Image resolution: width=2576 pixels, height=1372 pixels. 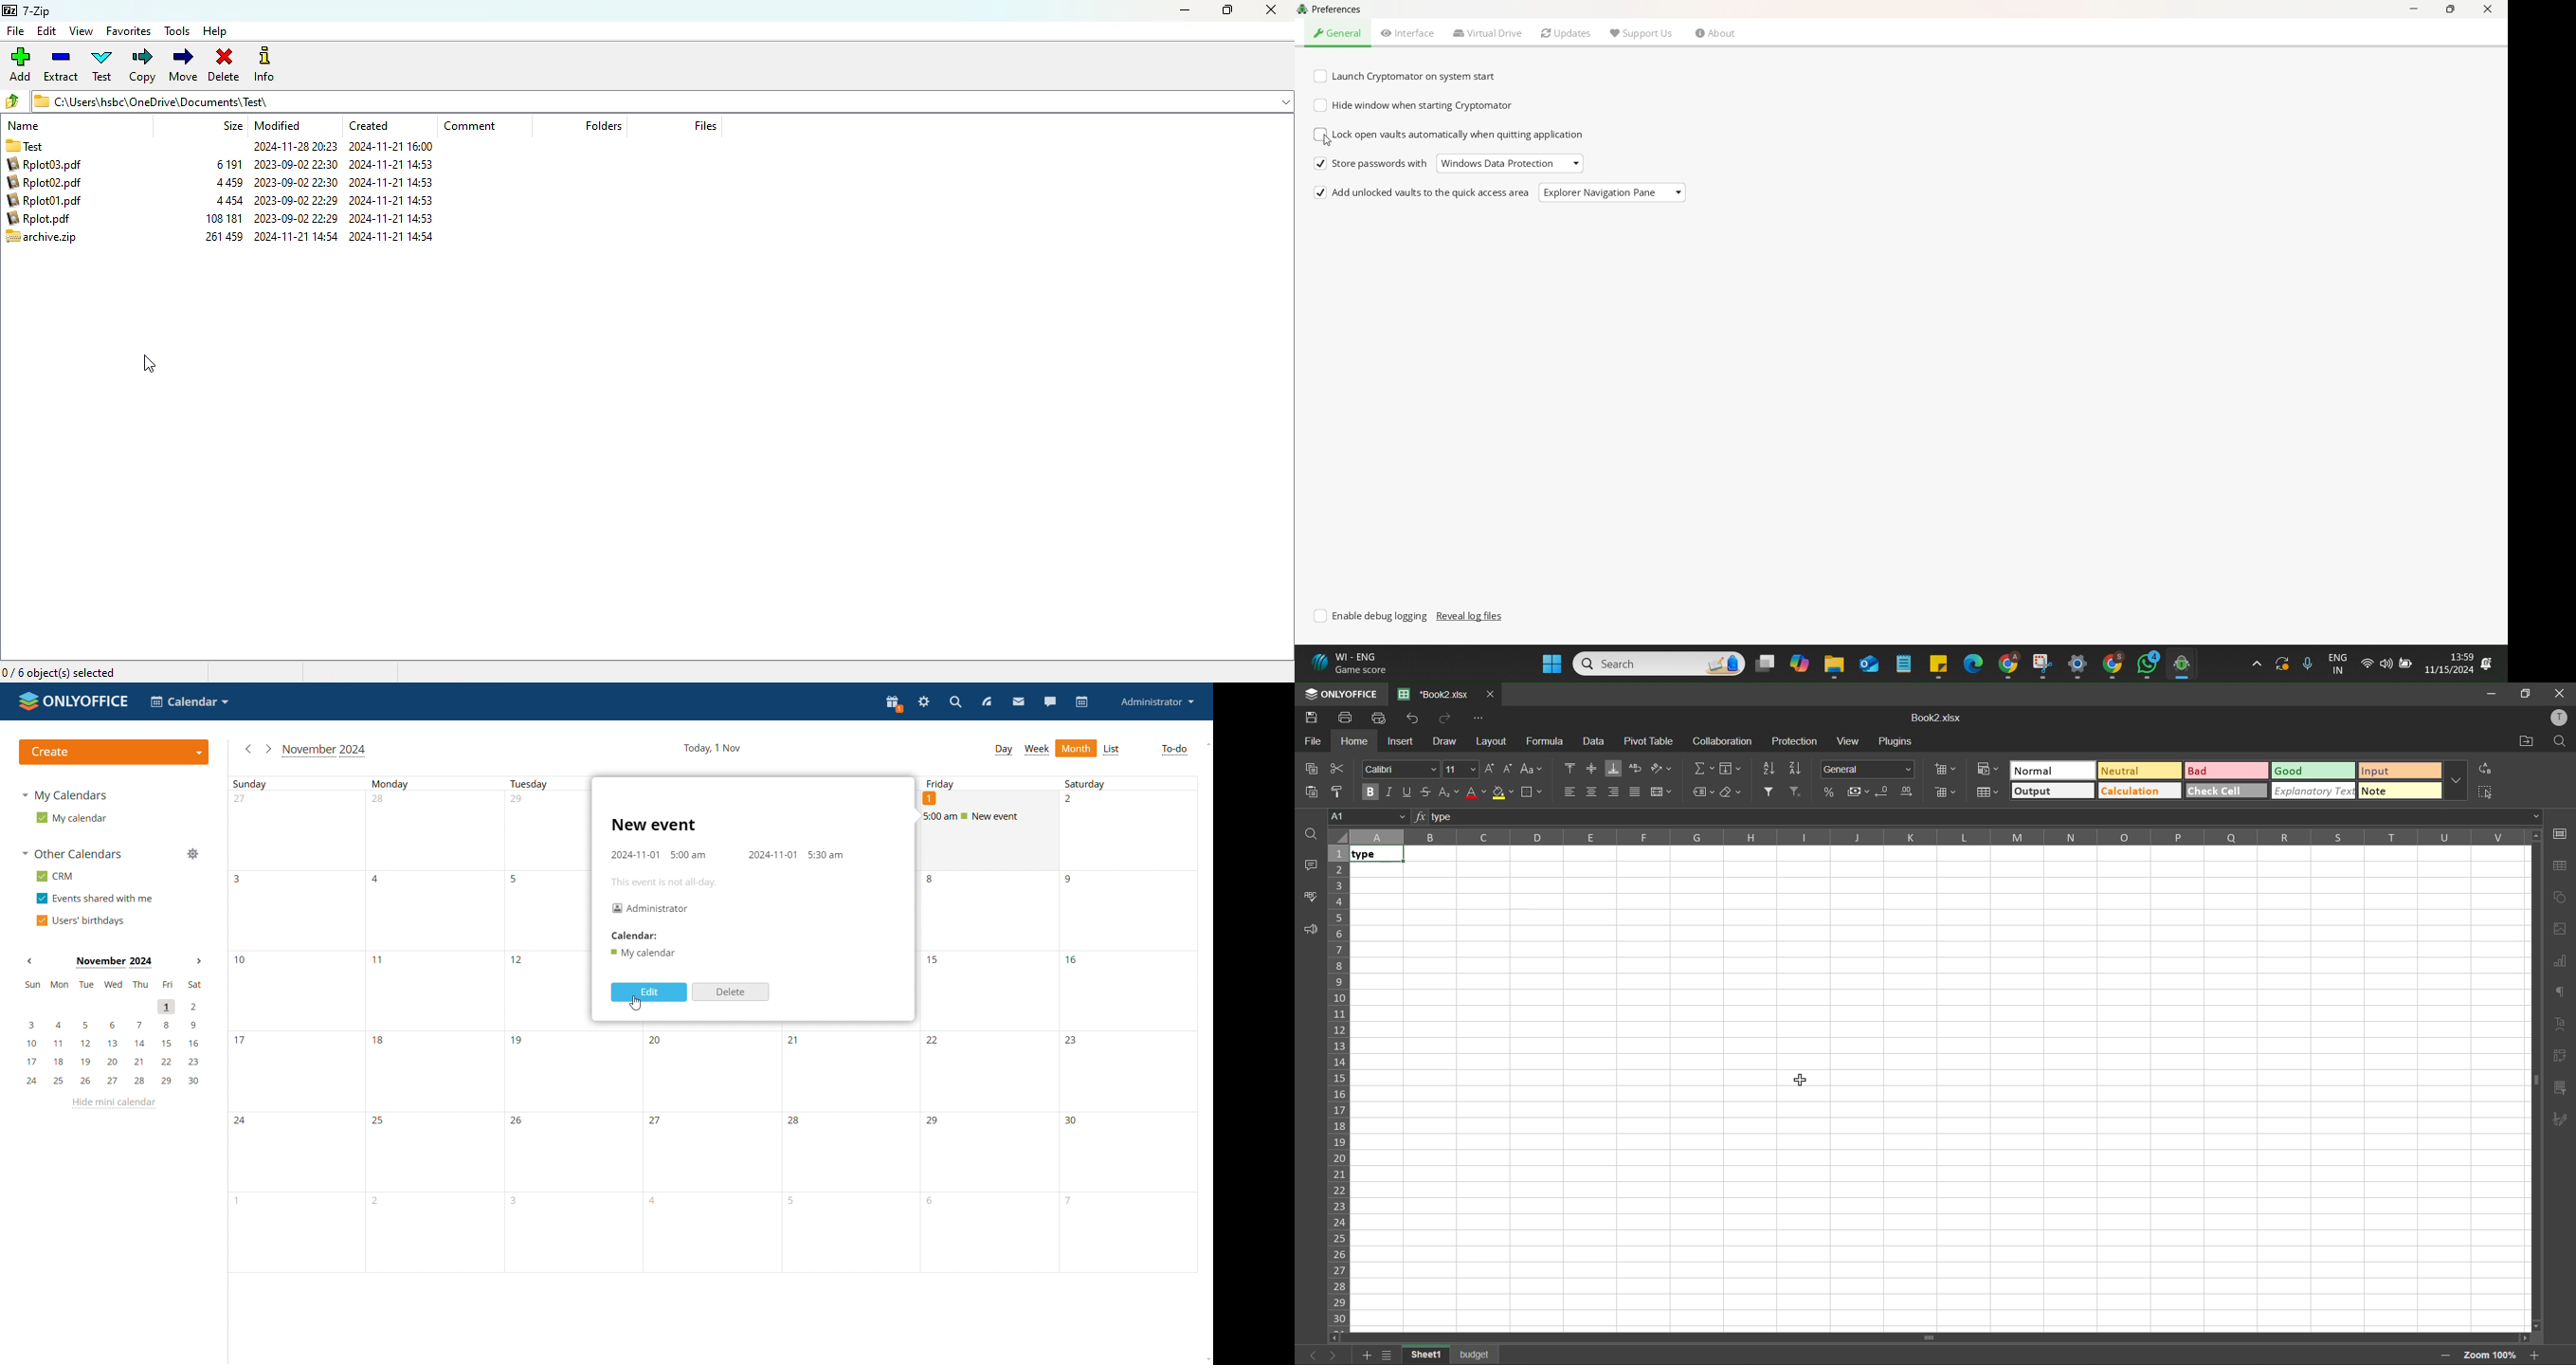 What do you see at coordinates (51, 182) in the screenshot?
I see `Rplot03.pdf ` at bounding box center [51, 182].